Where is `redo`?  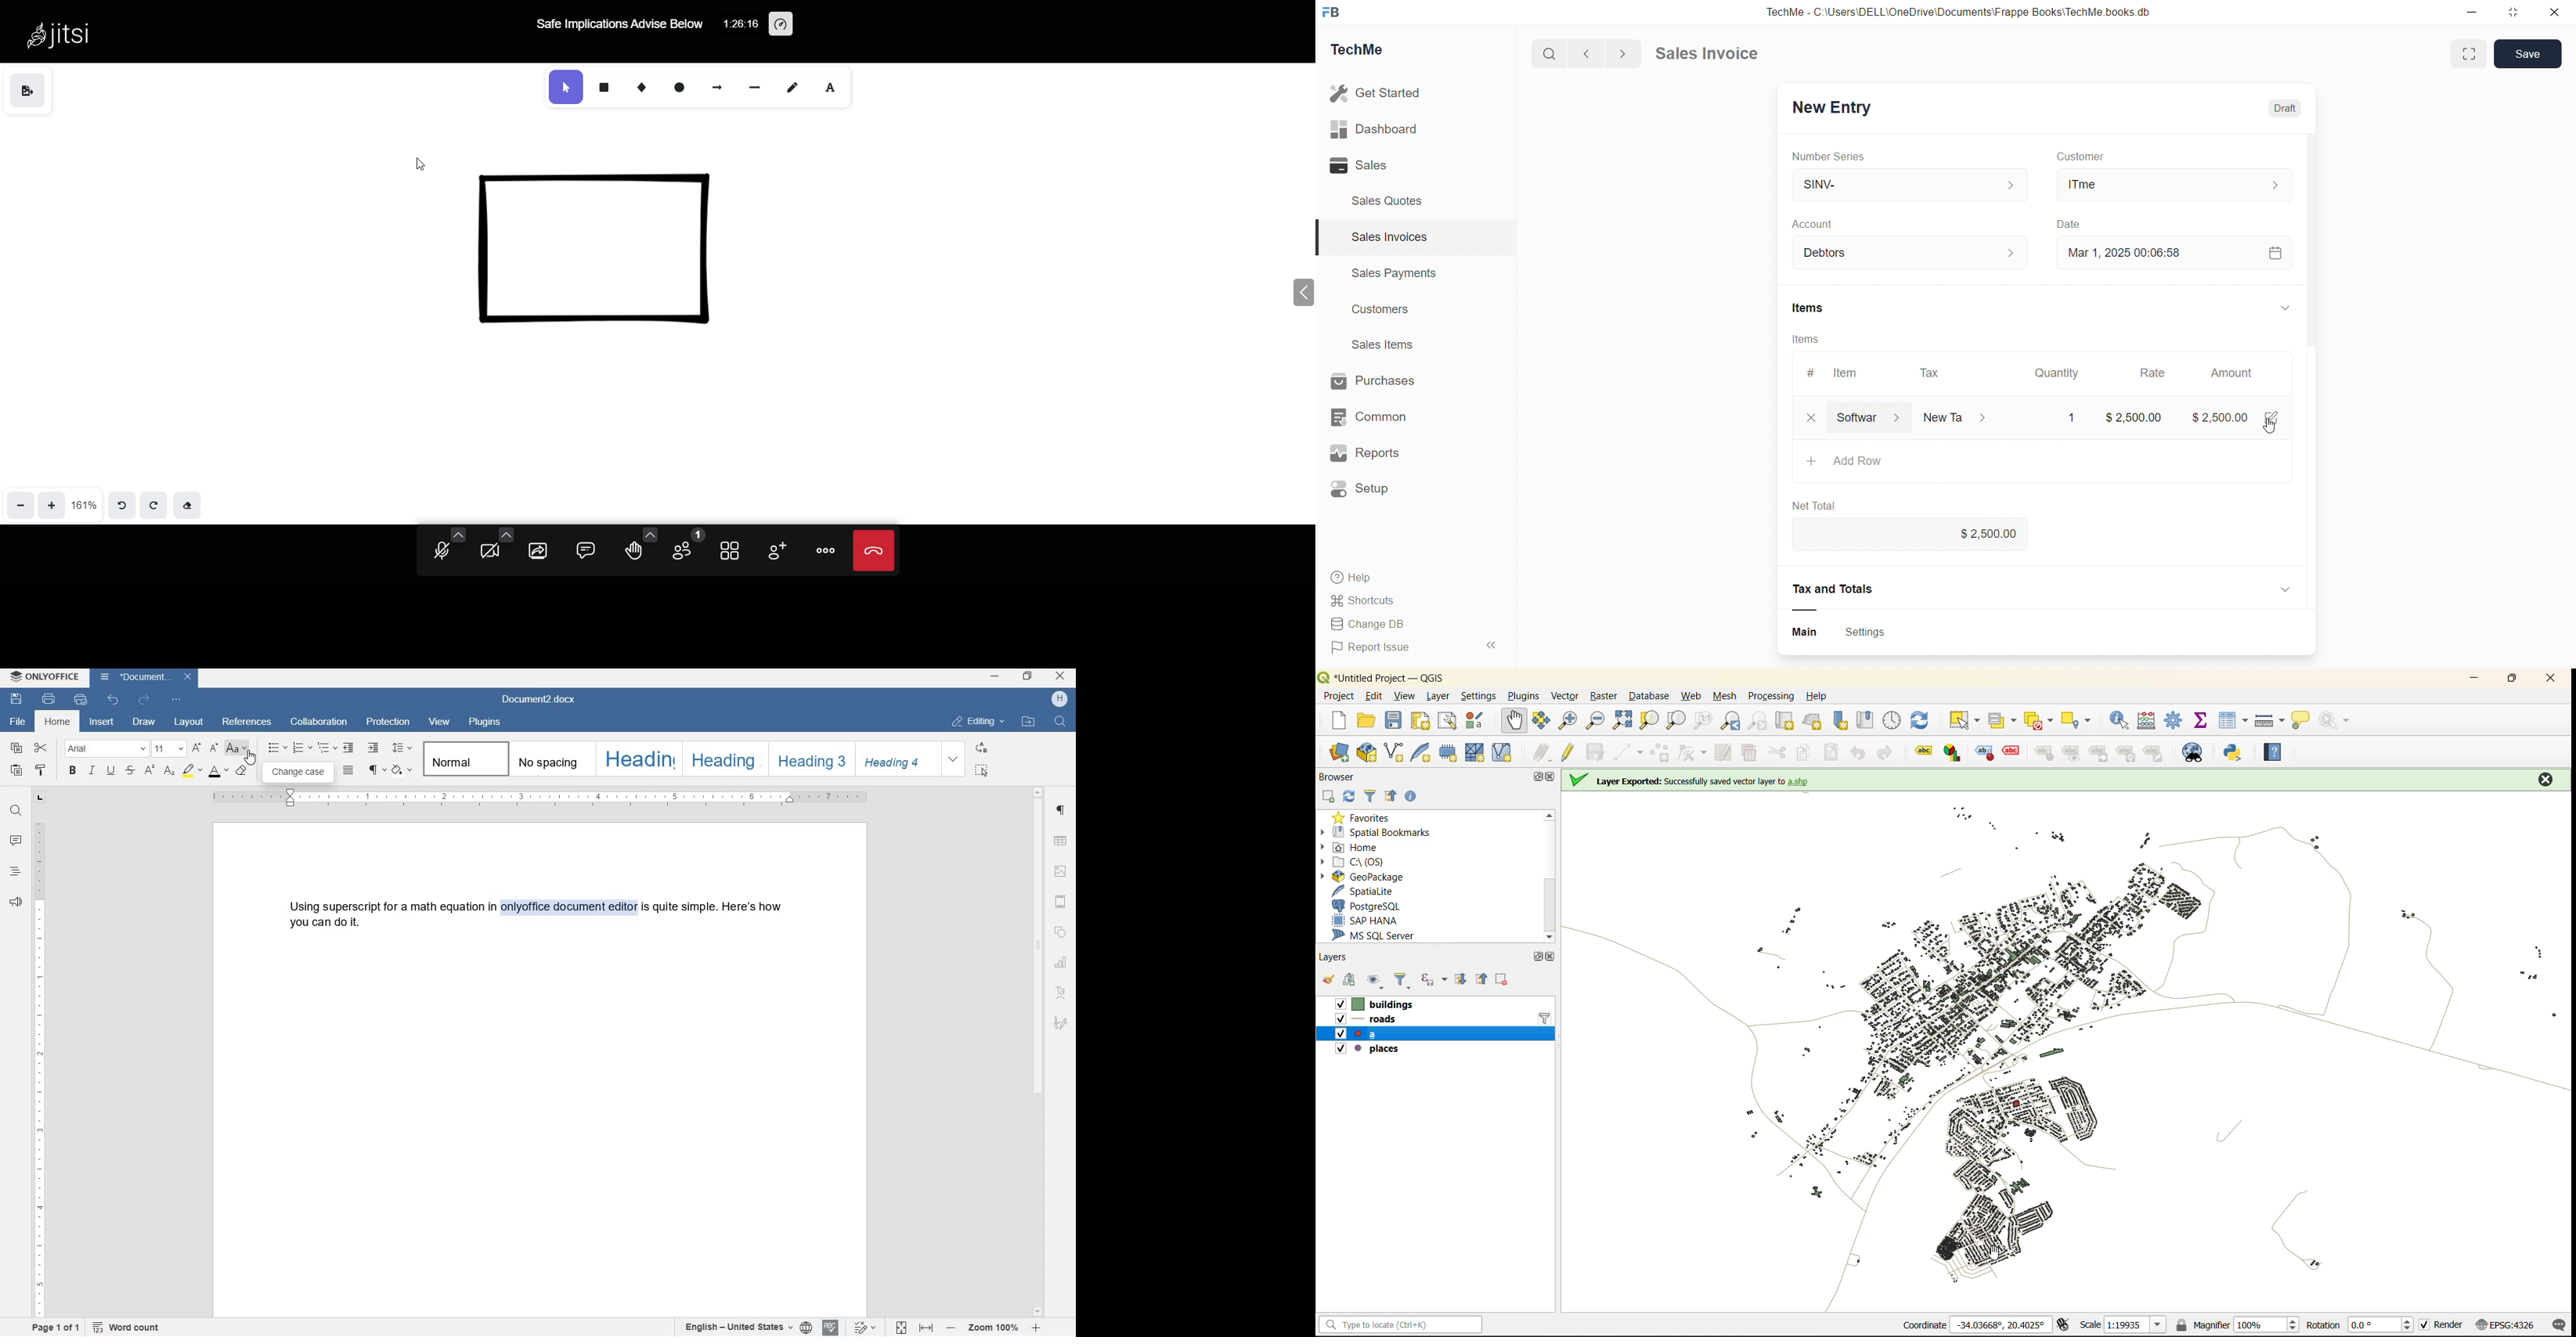 redo is located at coordinates (143, 699).